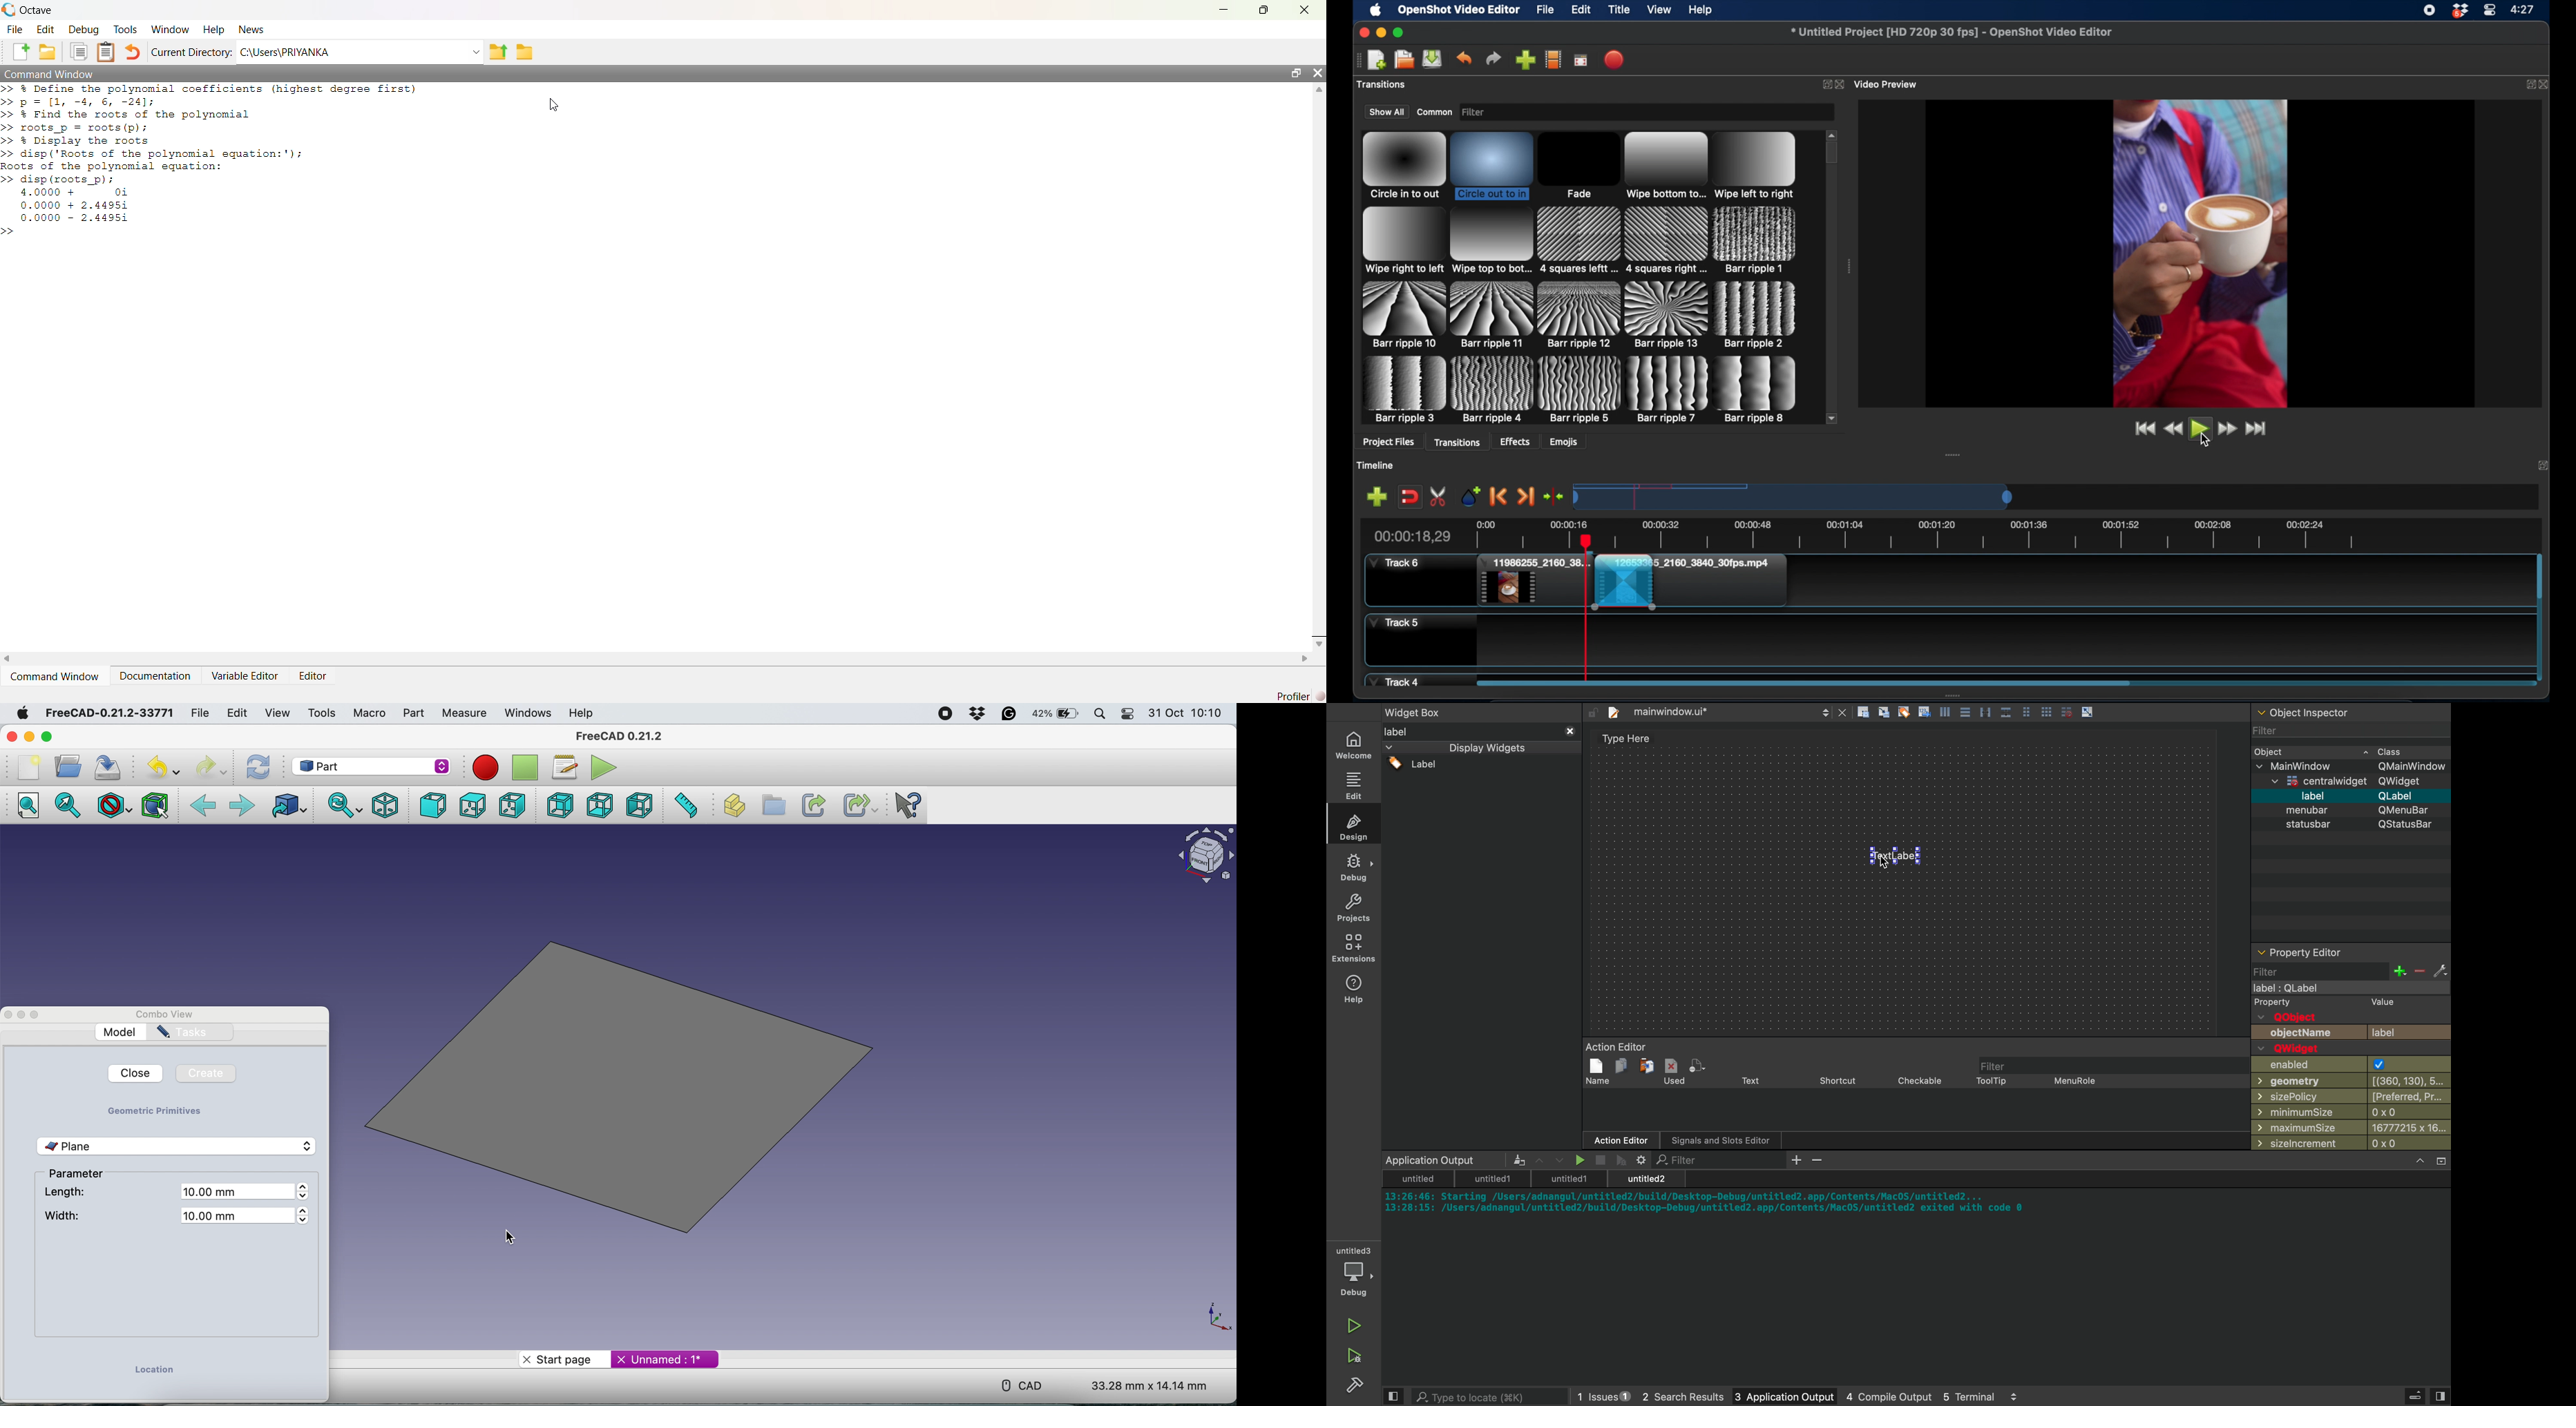  What do you see at coordinates (619, 1082) in the screenshot?
I see `plane inserted` at bounding box center [619, 1082].